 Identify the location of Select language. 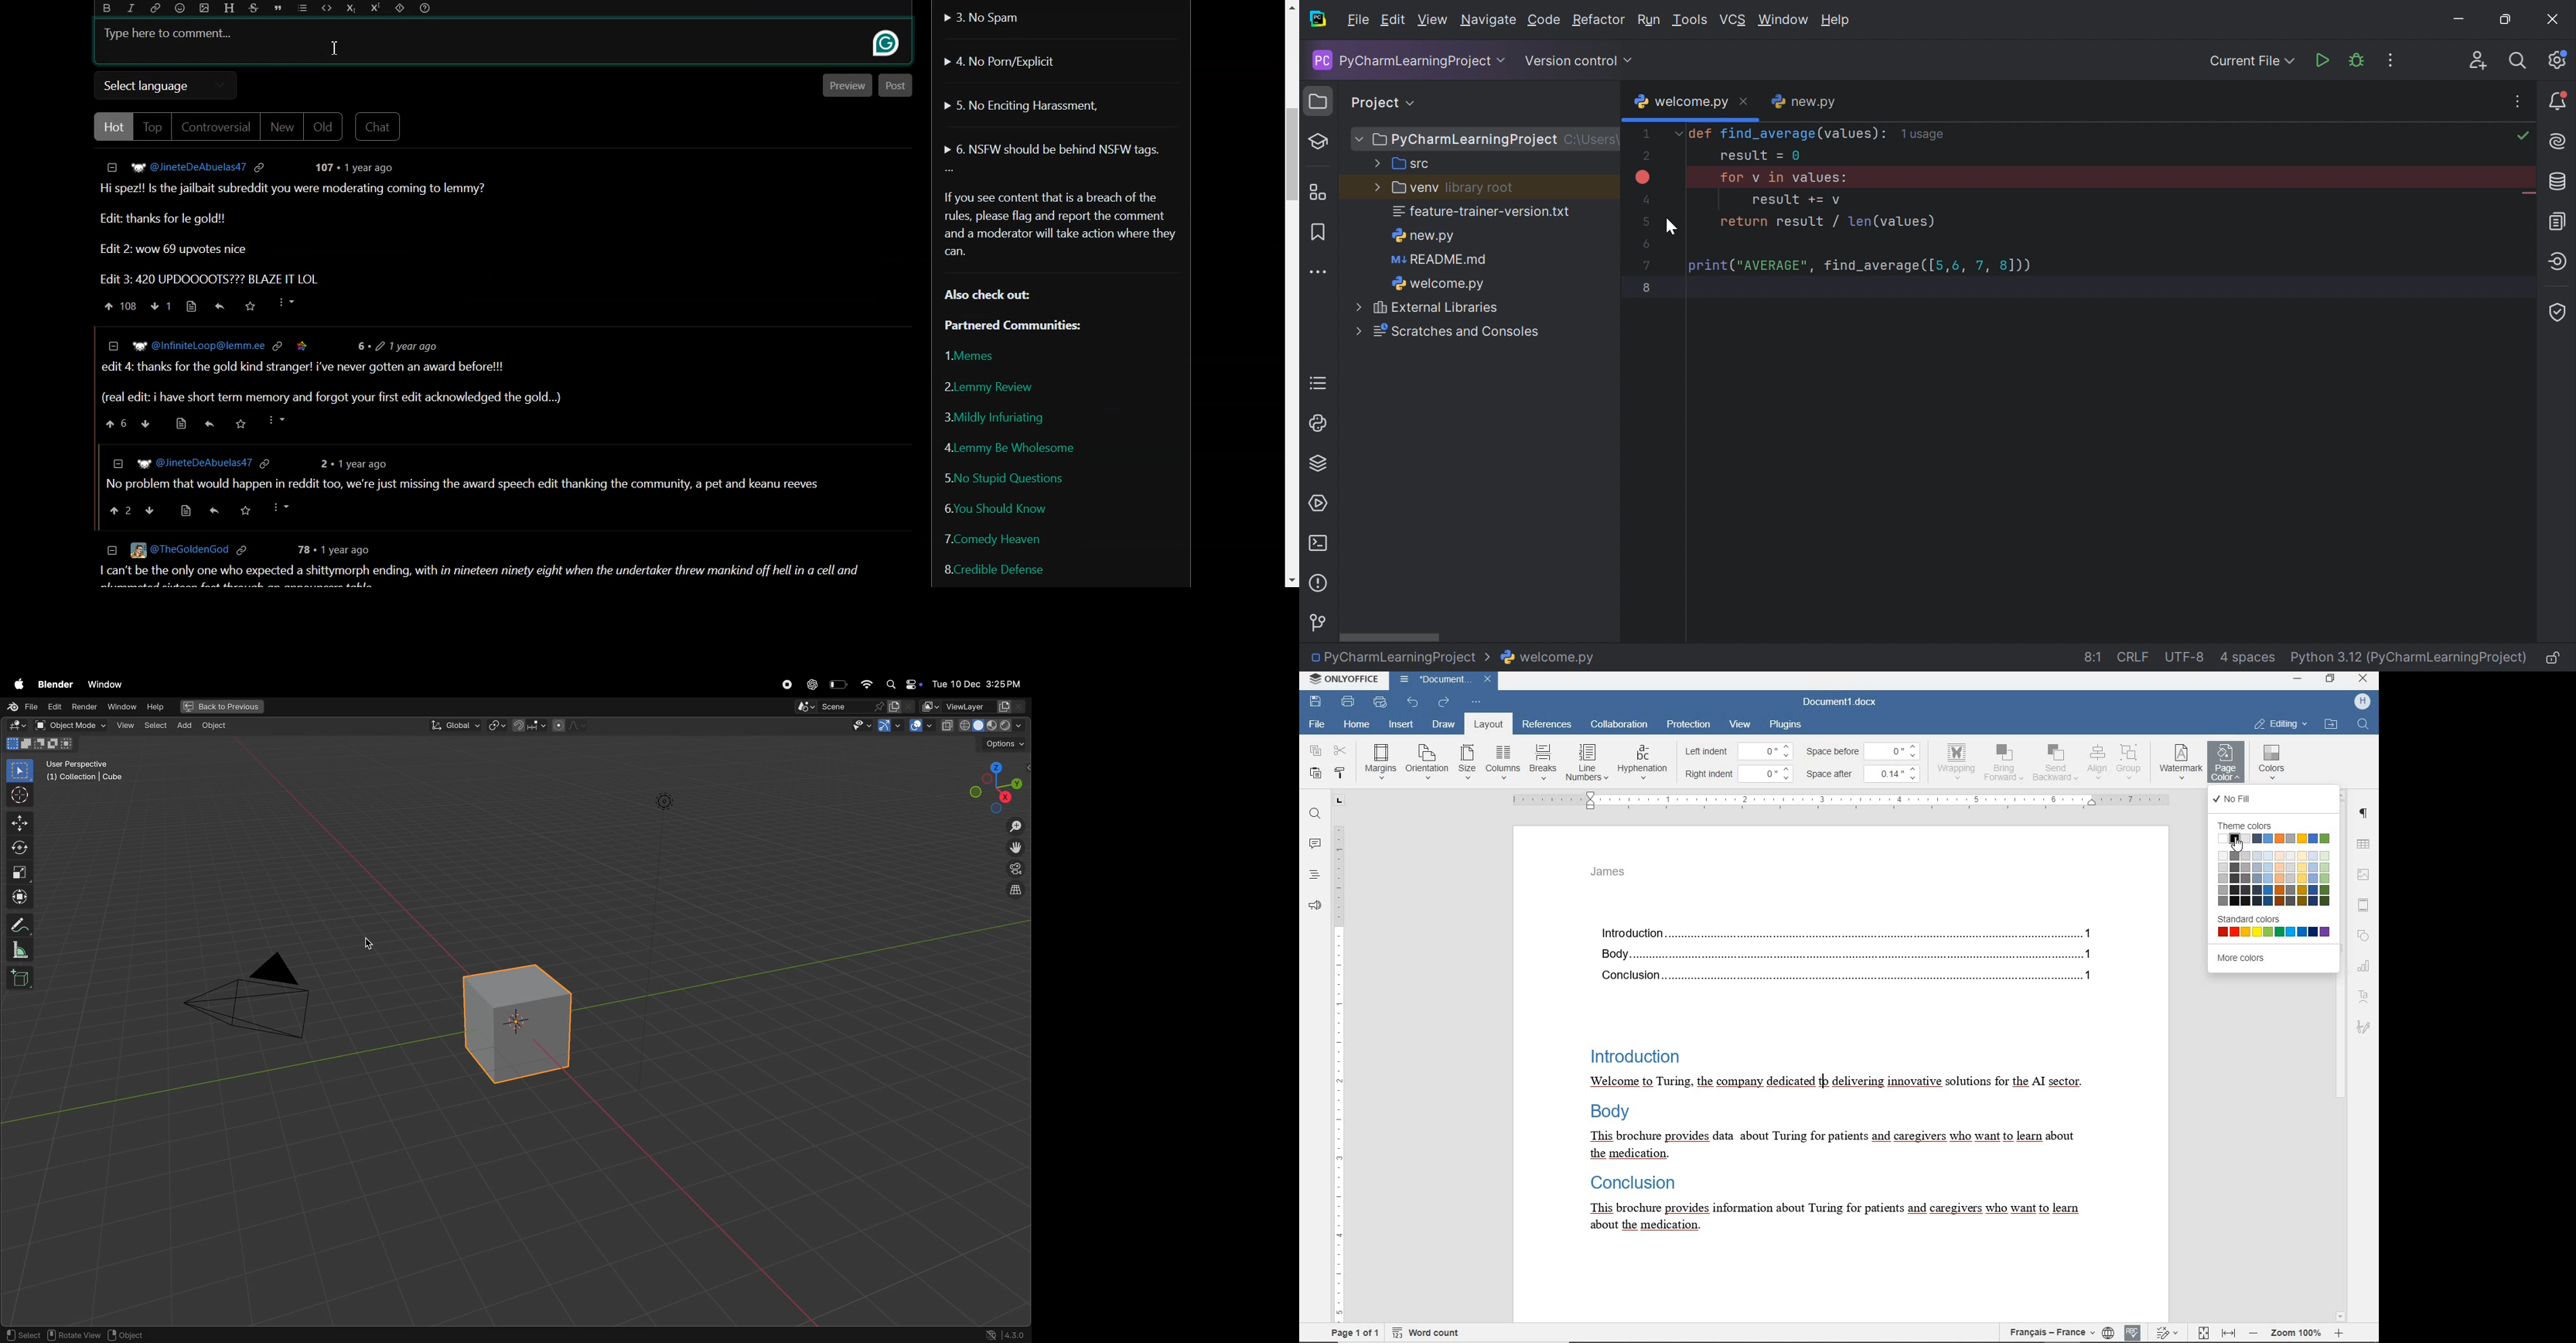
(166, 85).